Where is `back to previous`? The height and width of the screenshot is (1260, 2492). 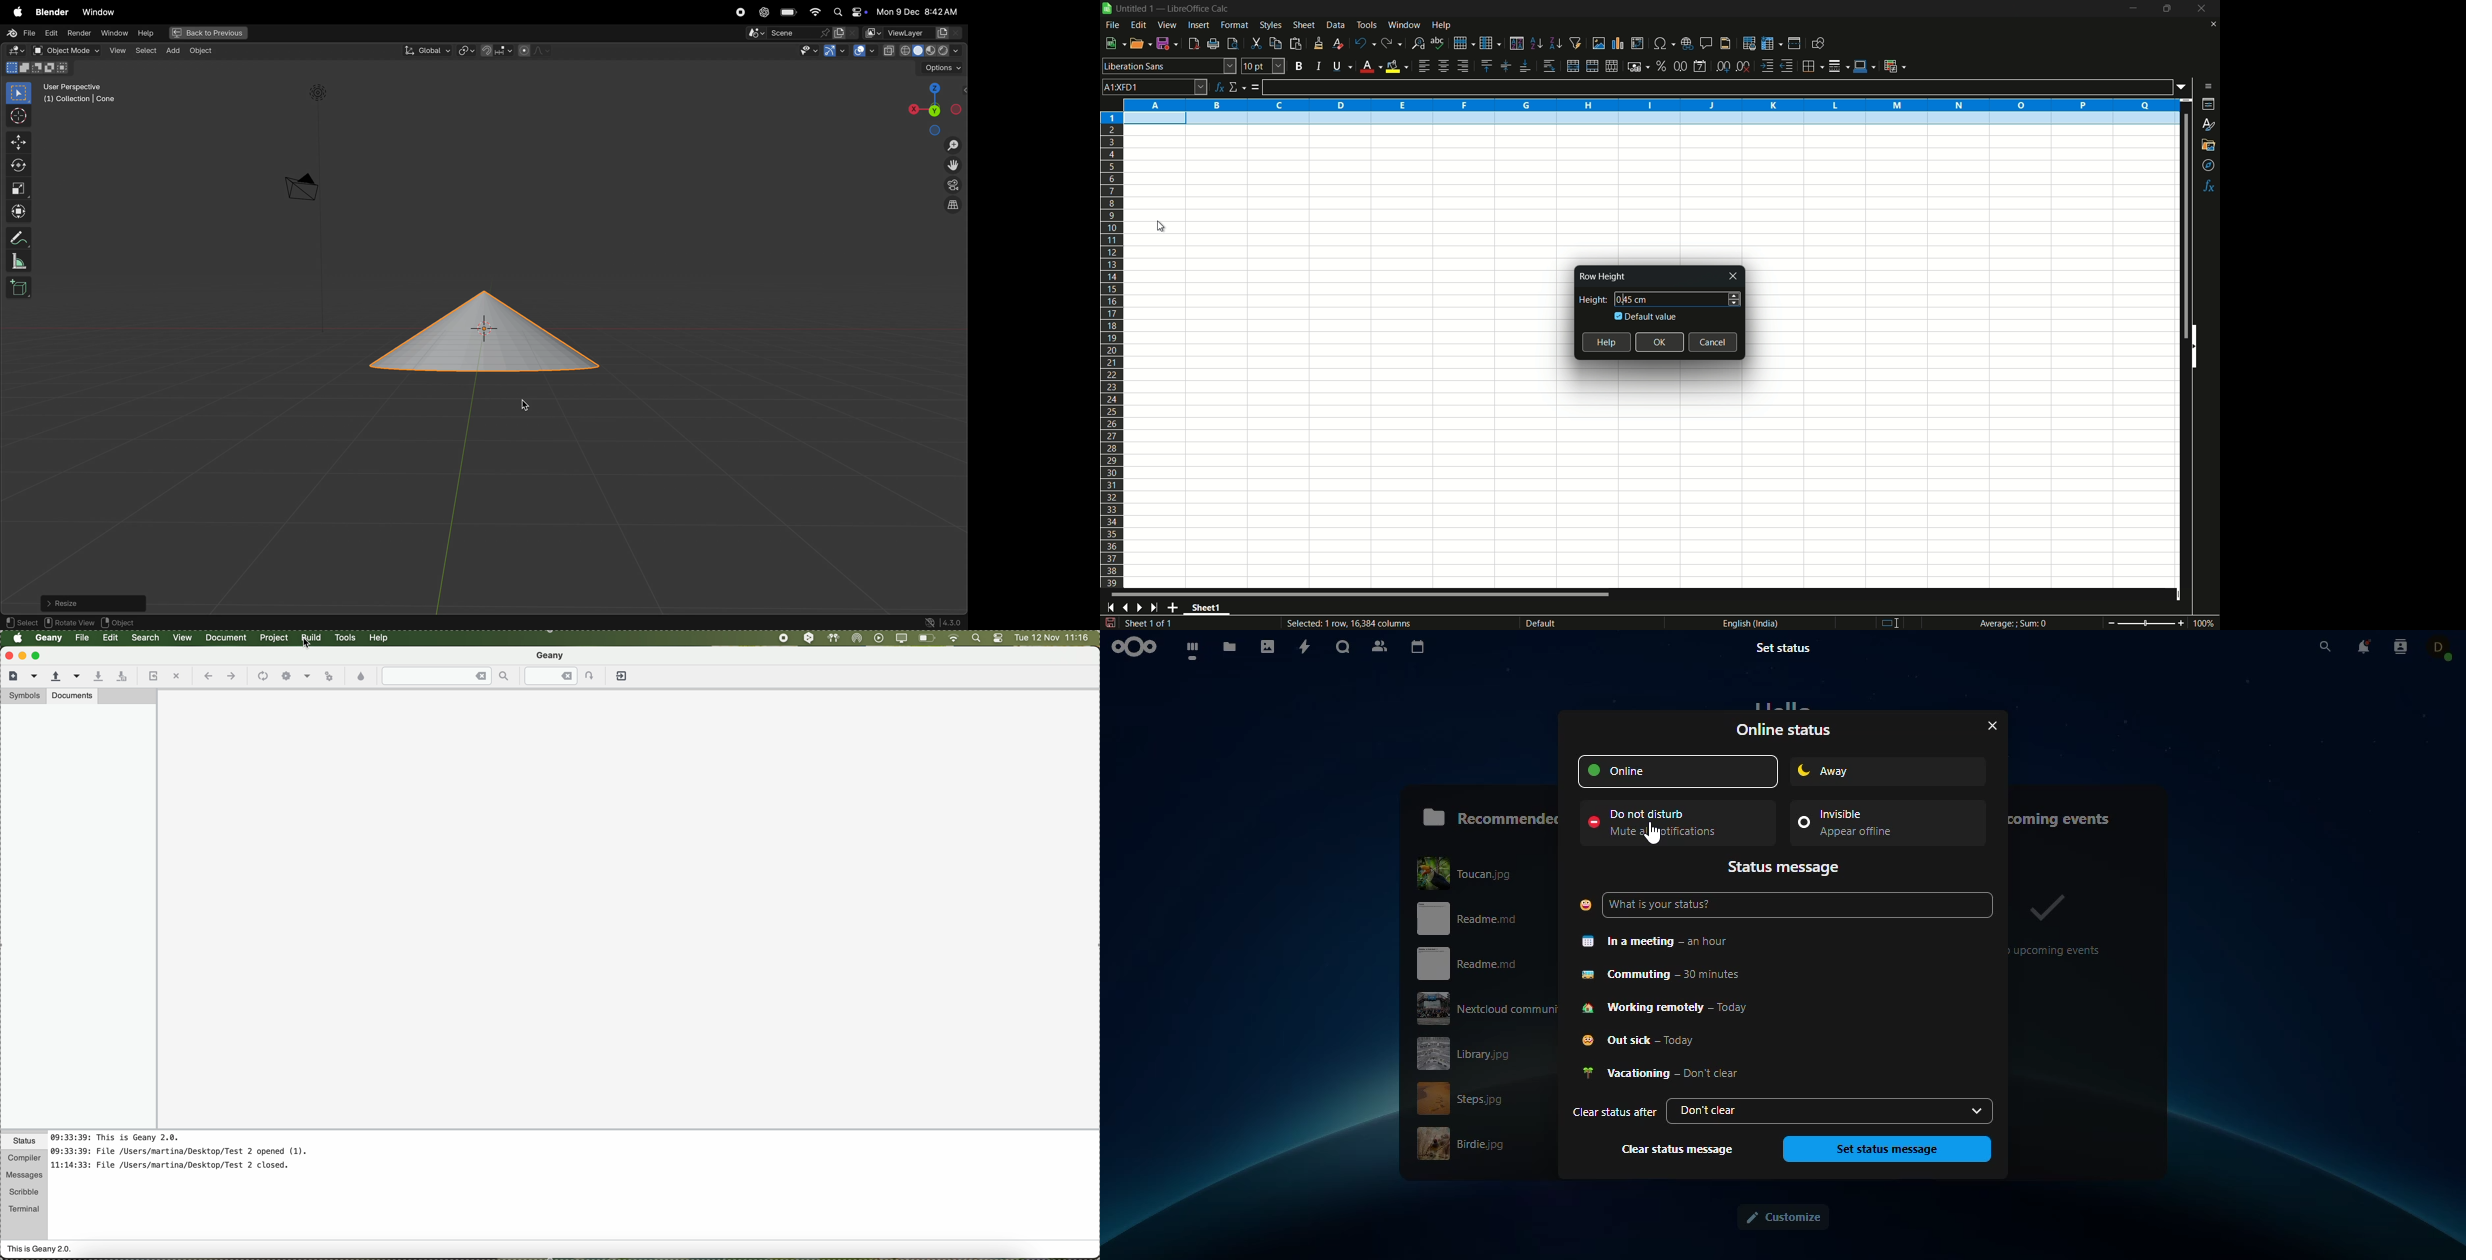
back to previous is located at coordinates (209, 33).